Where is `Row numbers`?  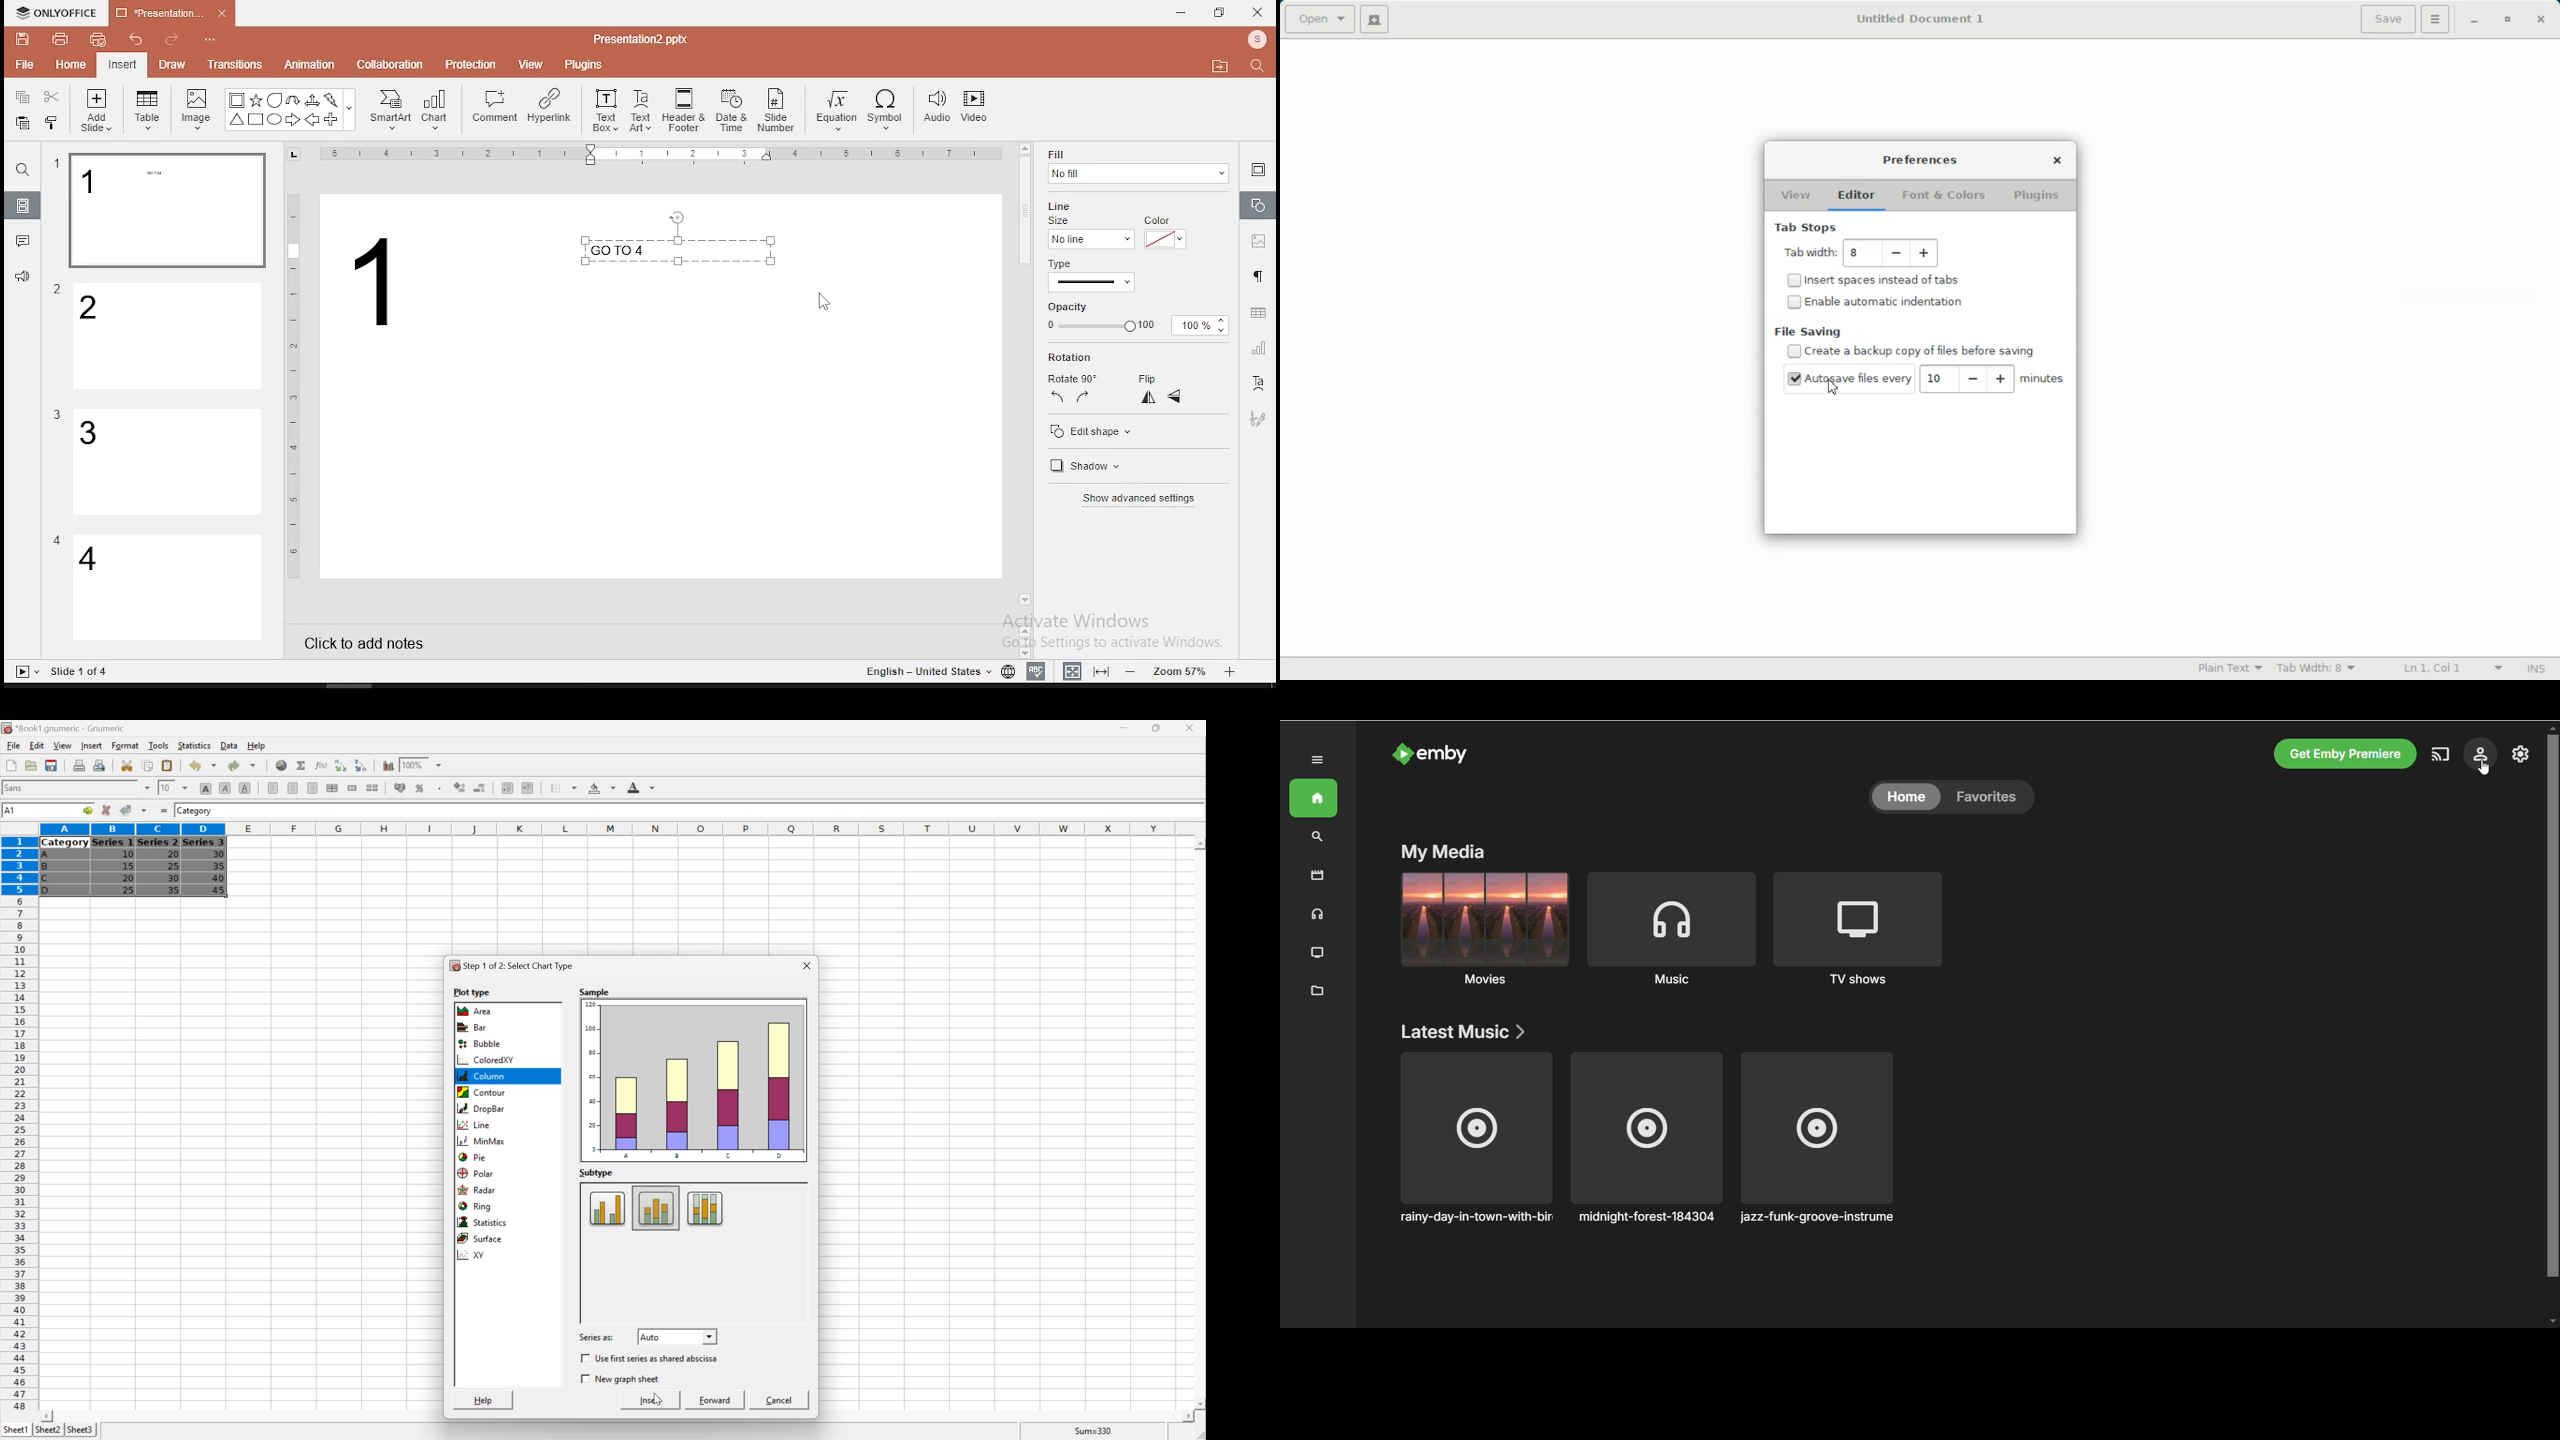
Row numbers is located at coordinates (18, 1123).